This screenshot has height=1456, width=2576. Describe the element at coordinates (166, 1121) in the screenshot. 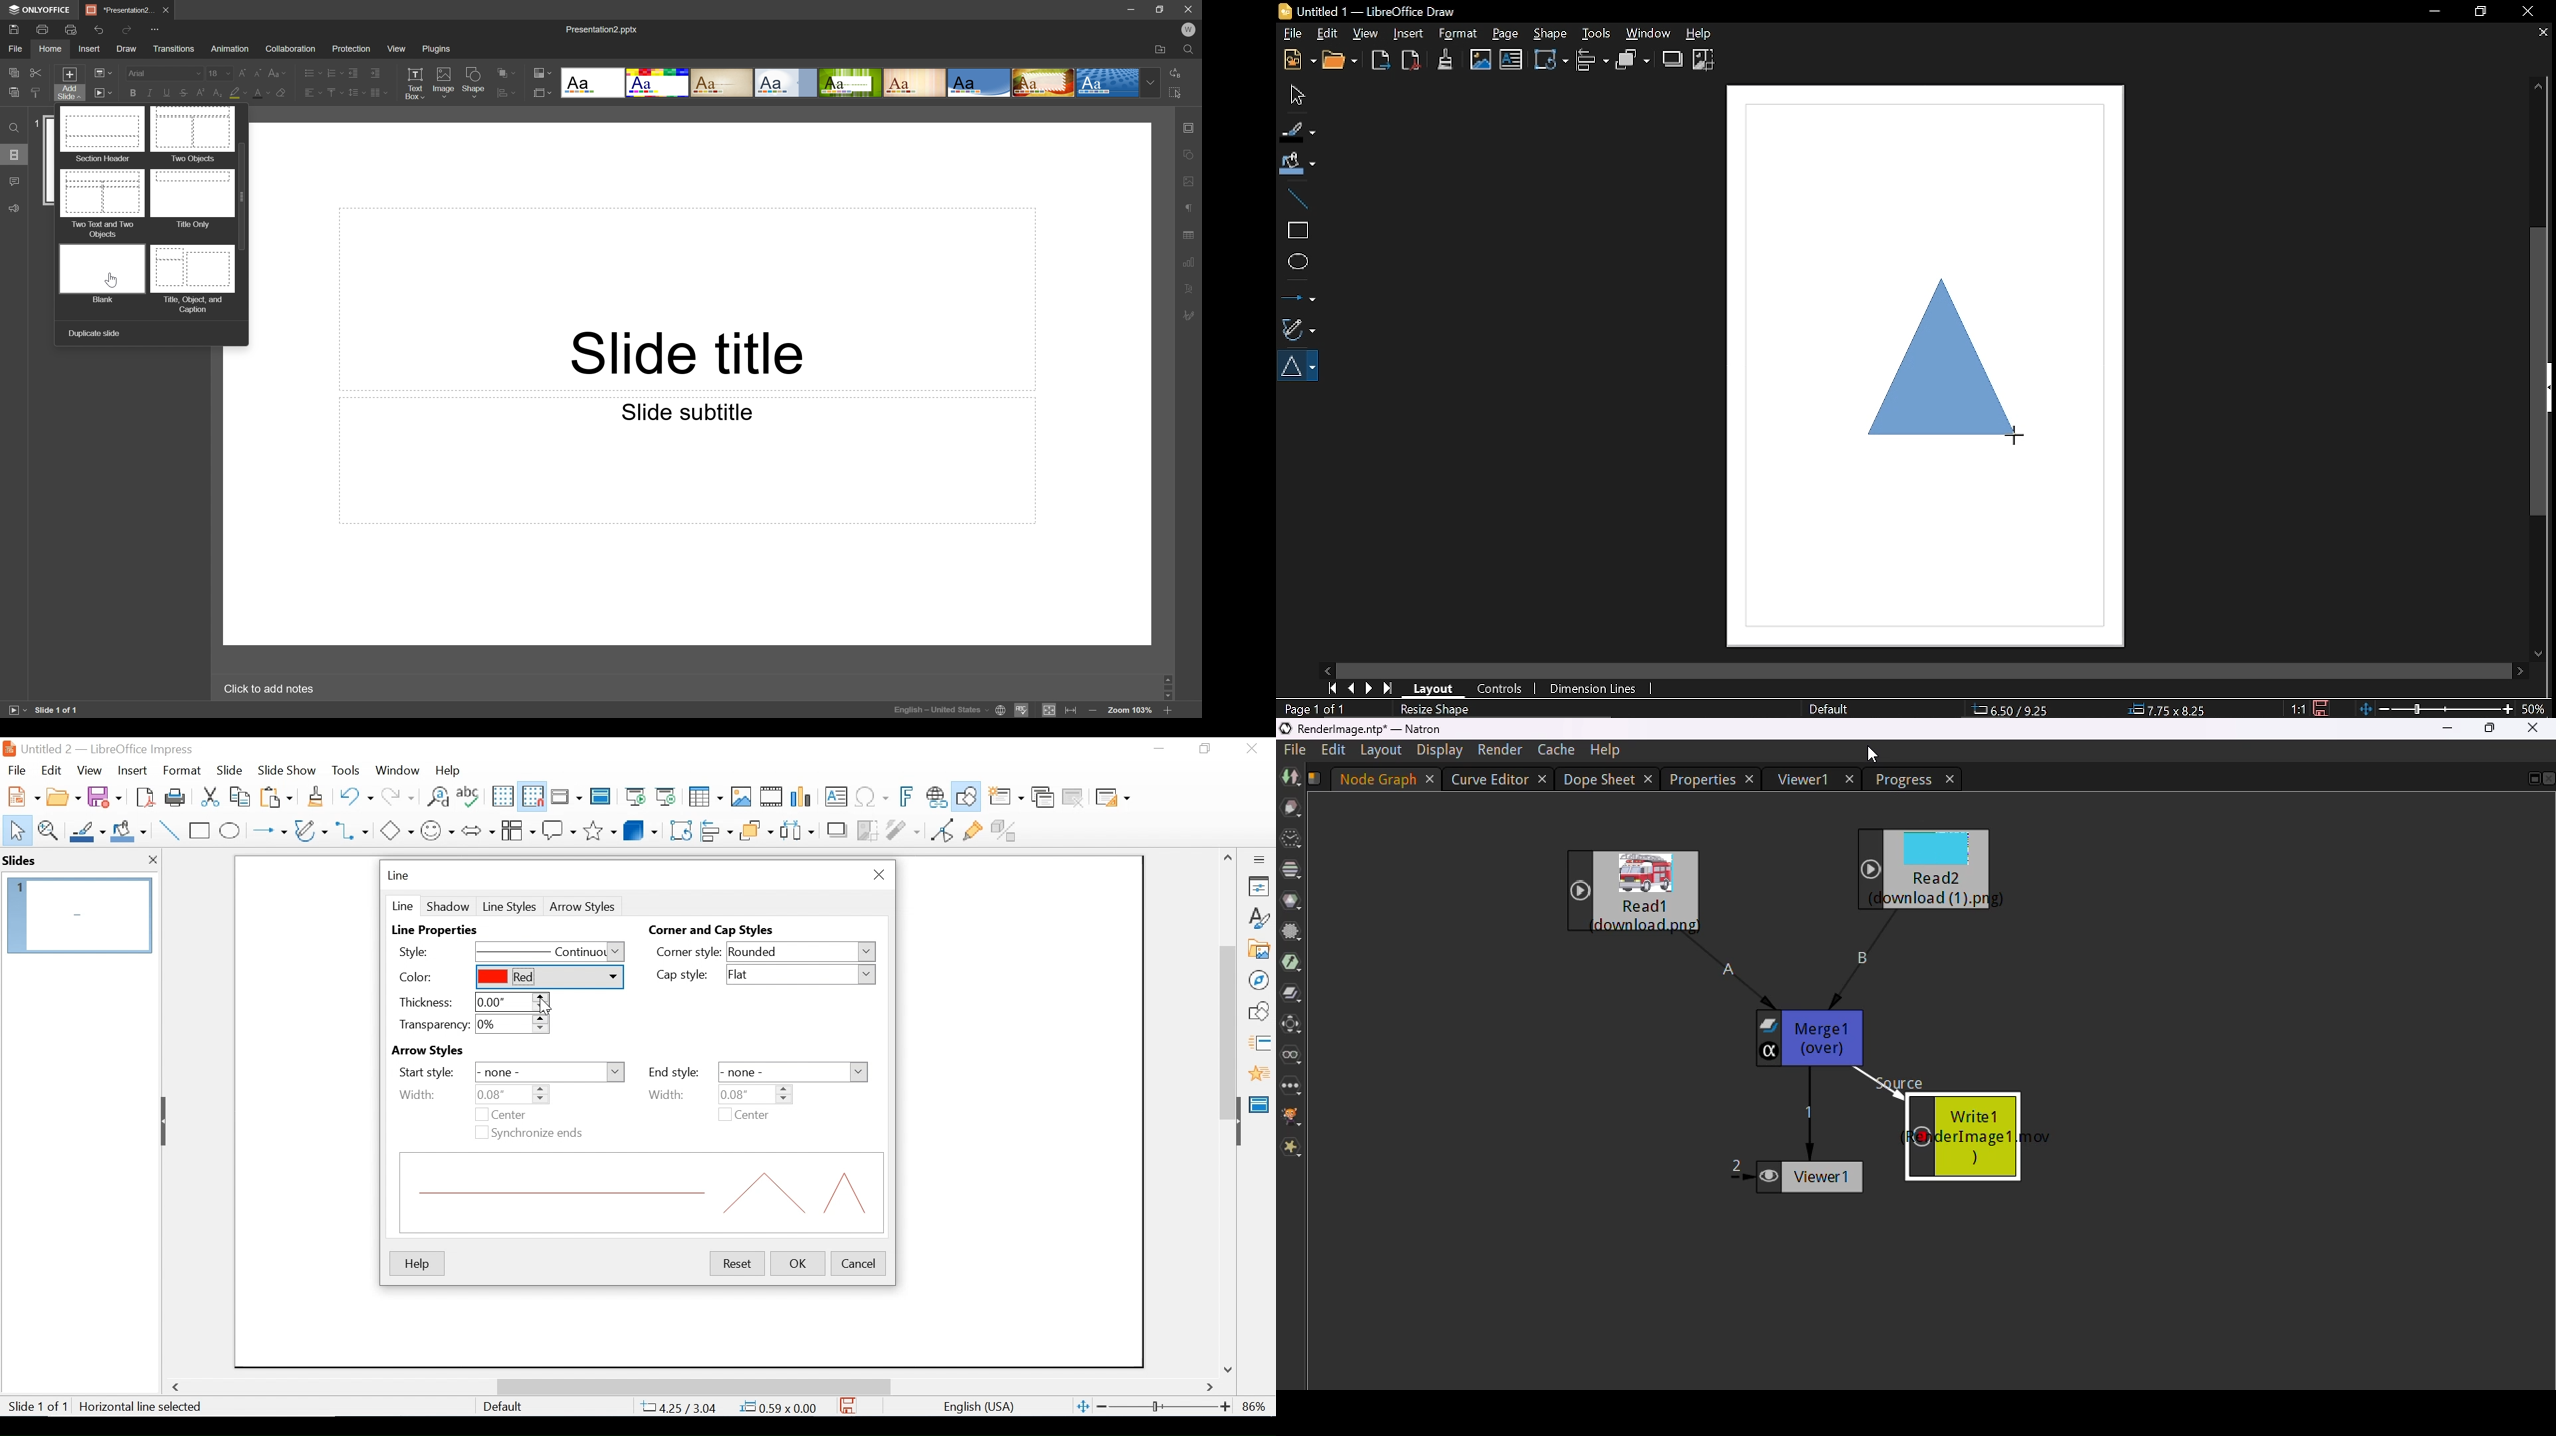

I see `Hide` at that location.